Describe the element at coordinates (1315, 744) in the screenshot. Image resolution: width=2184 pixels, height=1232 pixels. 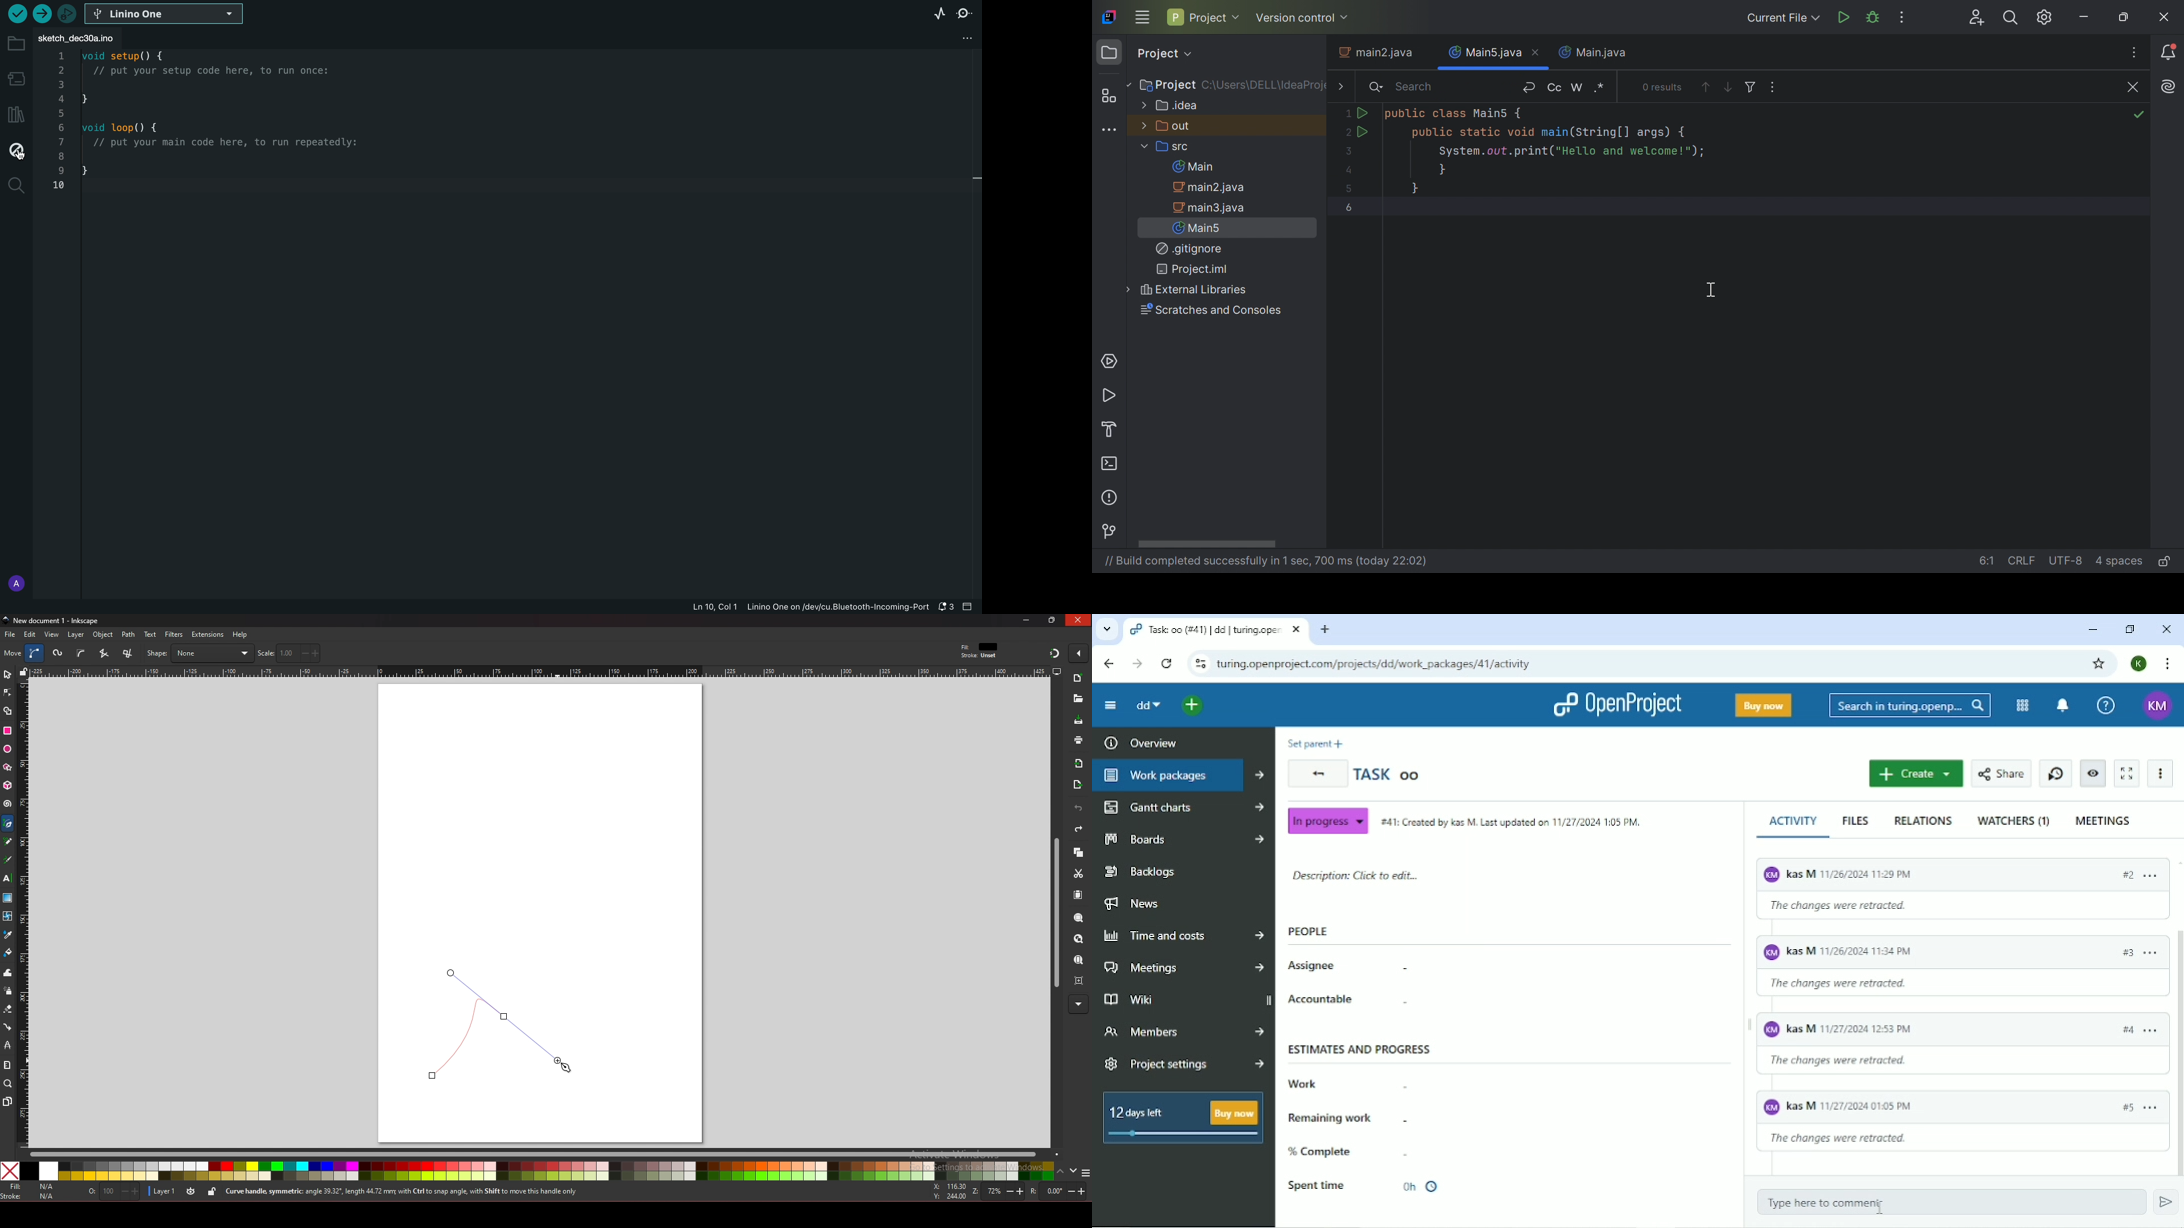
I see `Set parent` at that location.